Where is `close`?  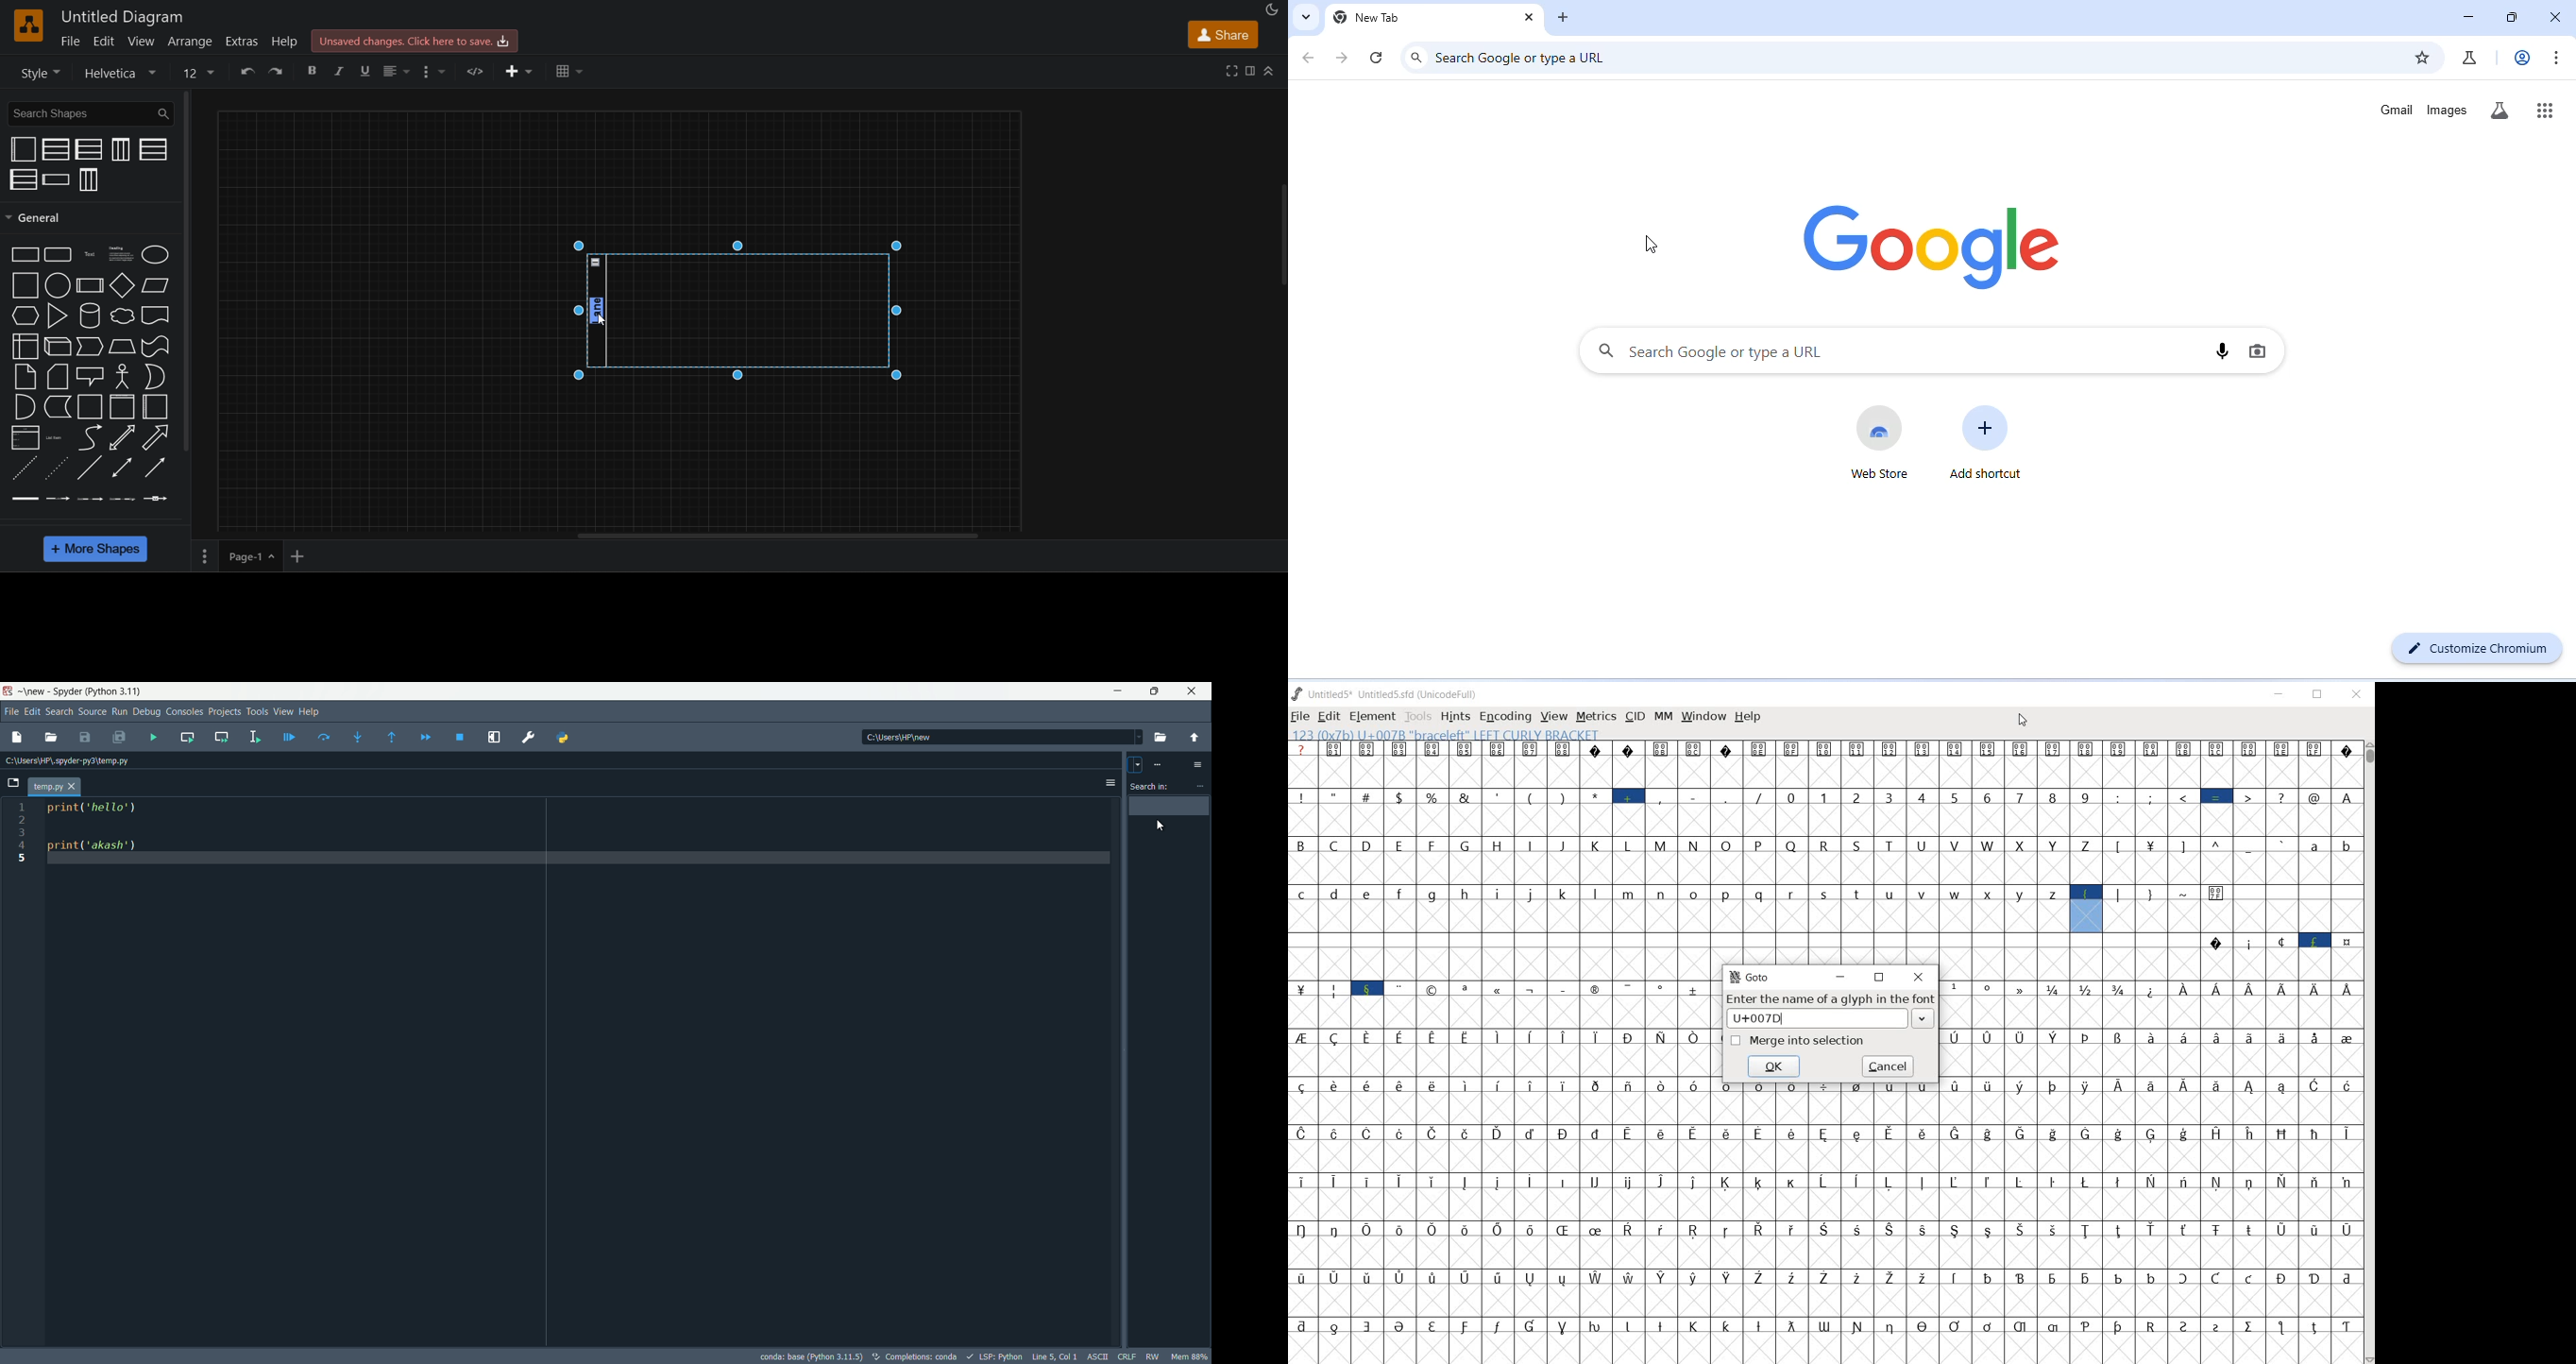
close is located at coordinates (2552, 16).